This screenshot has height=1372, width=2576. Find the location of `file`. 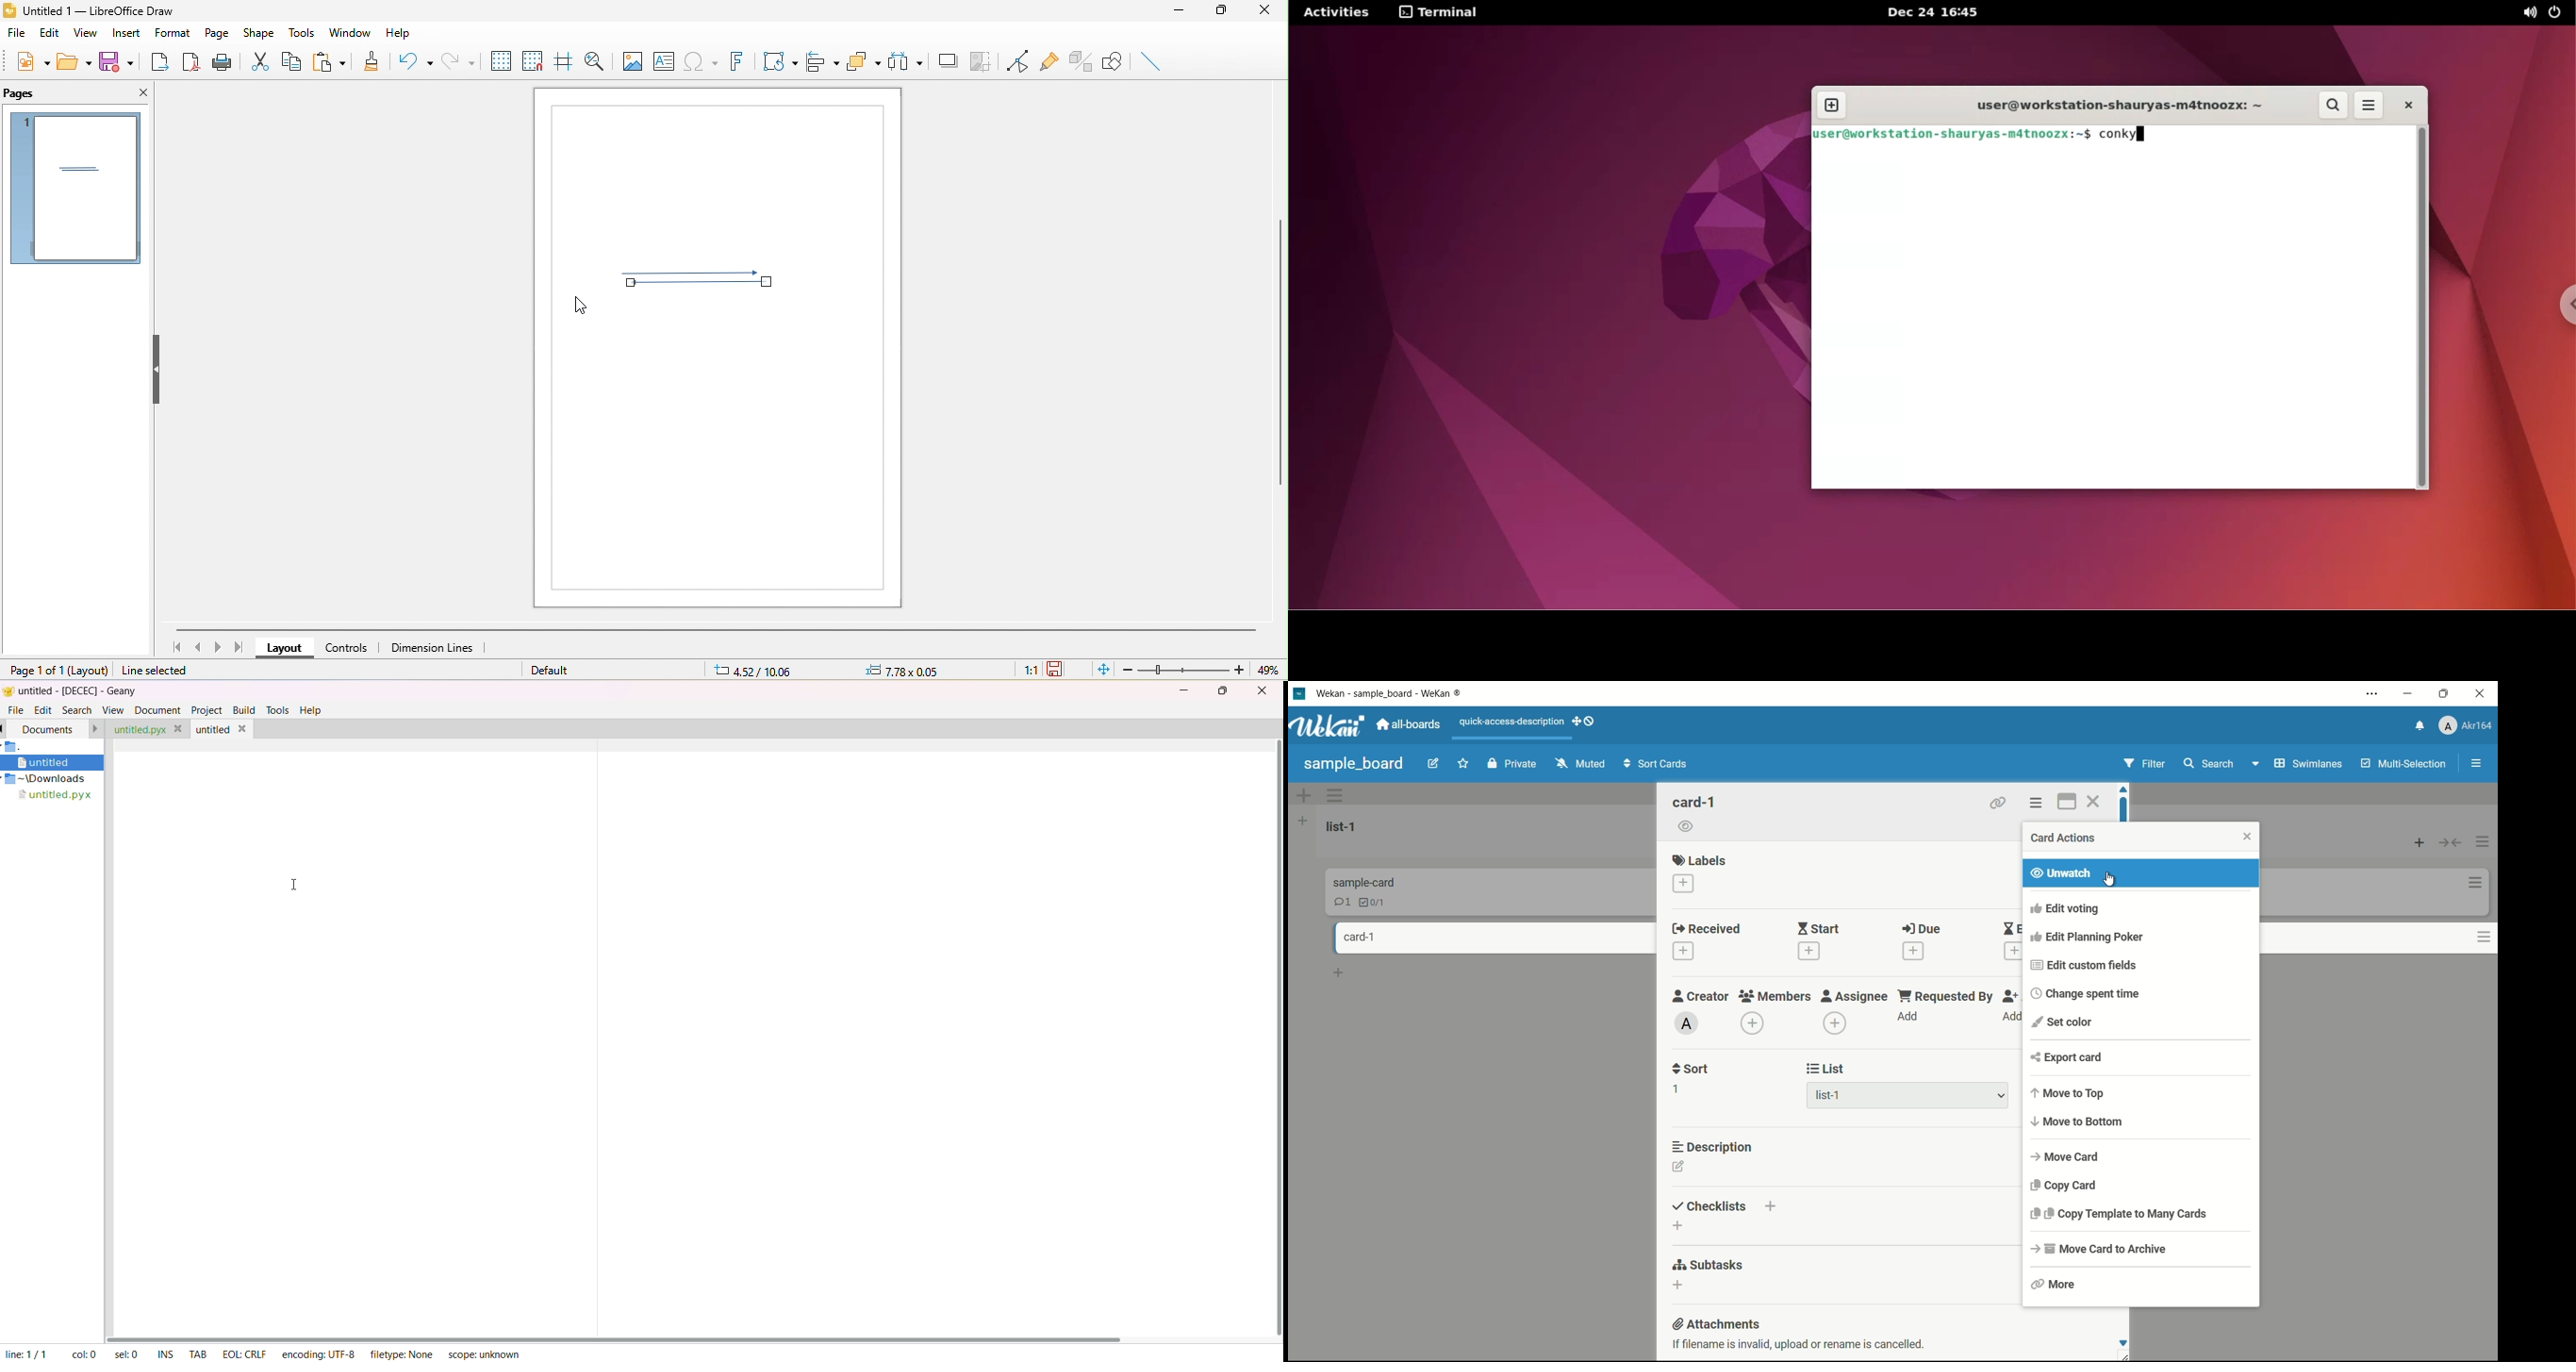

file is located at coordinates (18, 32).